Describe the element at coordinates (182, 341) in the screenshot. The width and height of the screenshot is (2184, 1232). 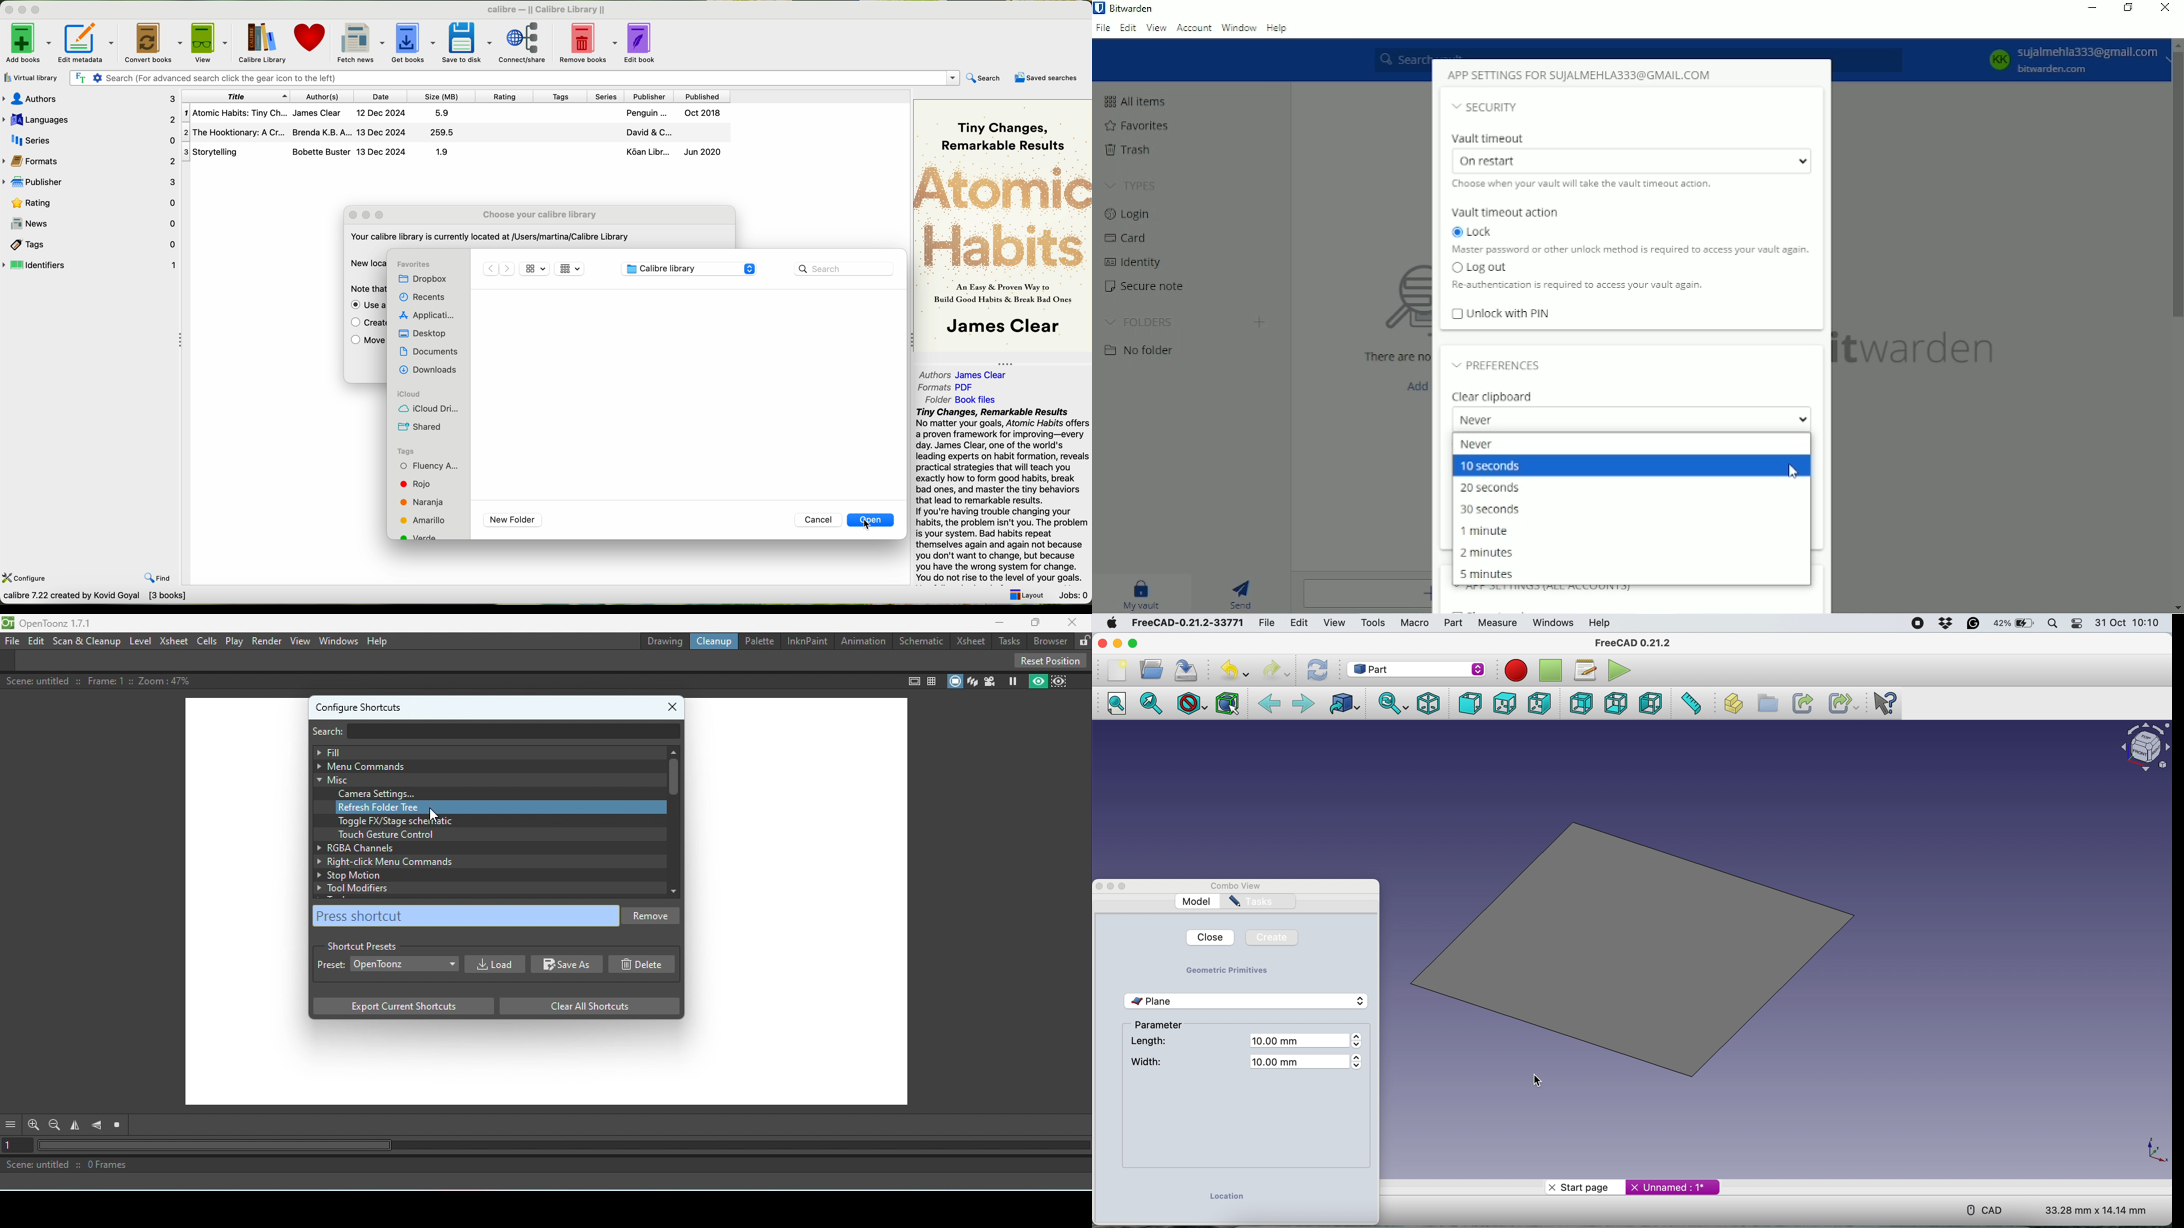
I see `Collapse` at that location.